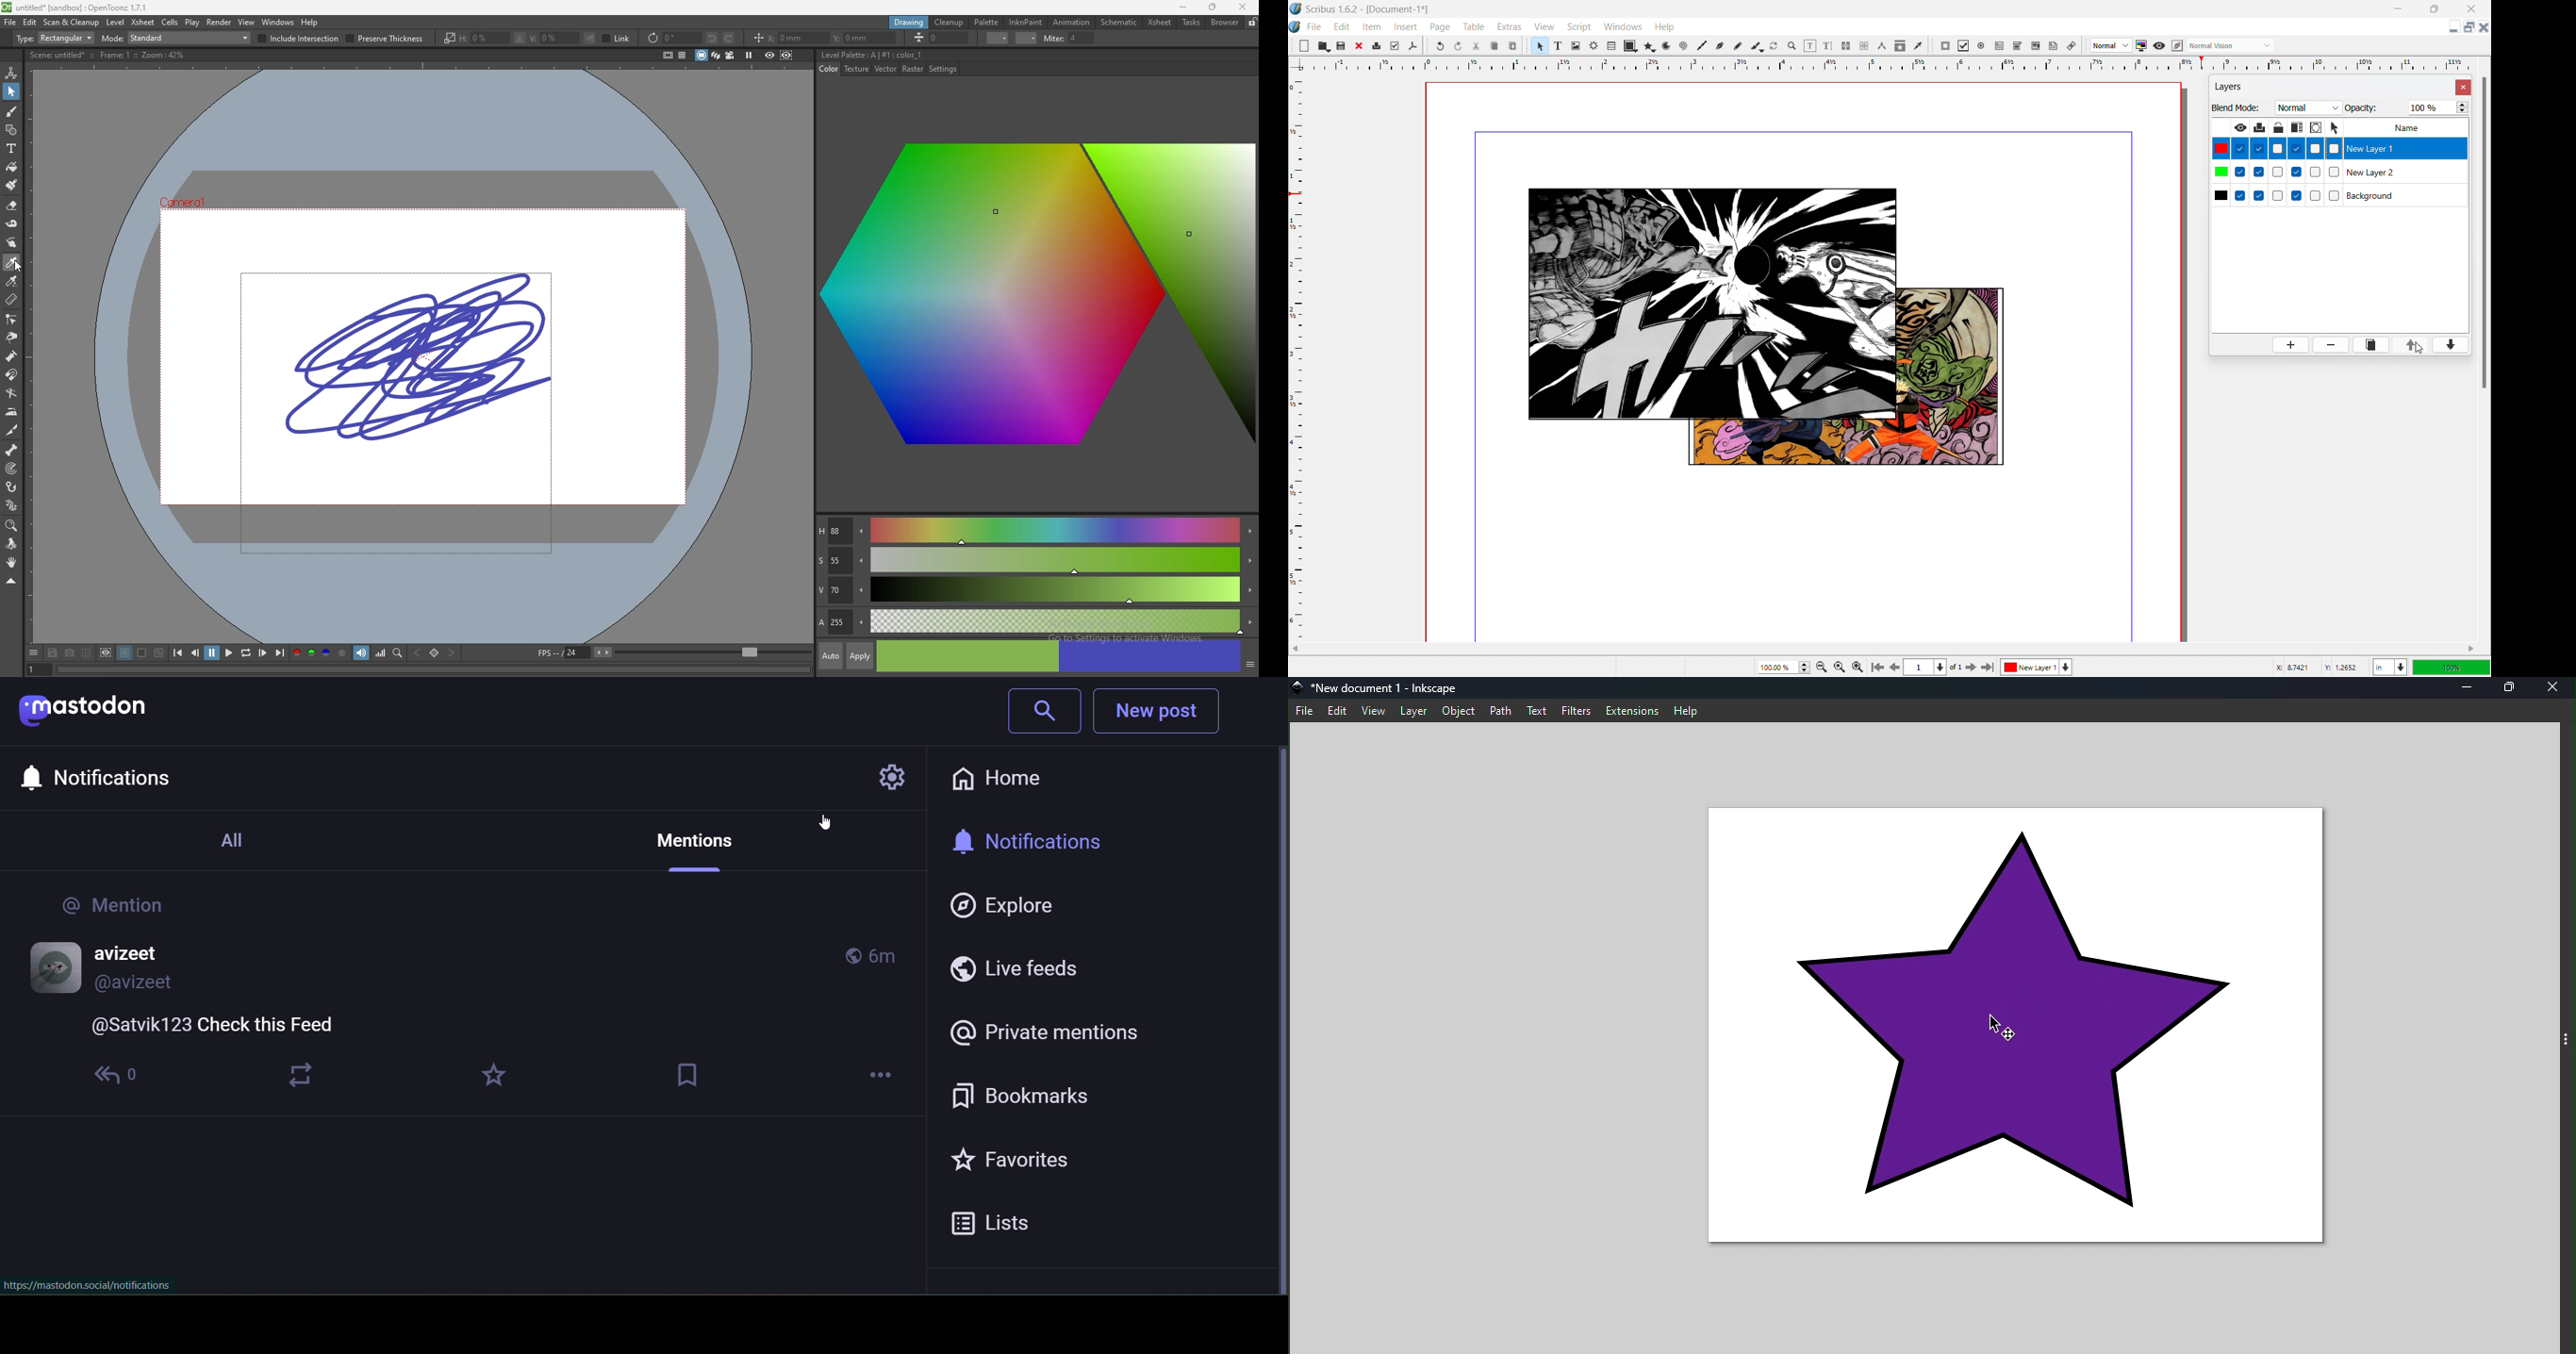  What do you see at coordinates (2036, 46) in the screenshot?
I see `pdf list box` at bounding box center [2036, 46].